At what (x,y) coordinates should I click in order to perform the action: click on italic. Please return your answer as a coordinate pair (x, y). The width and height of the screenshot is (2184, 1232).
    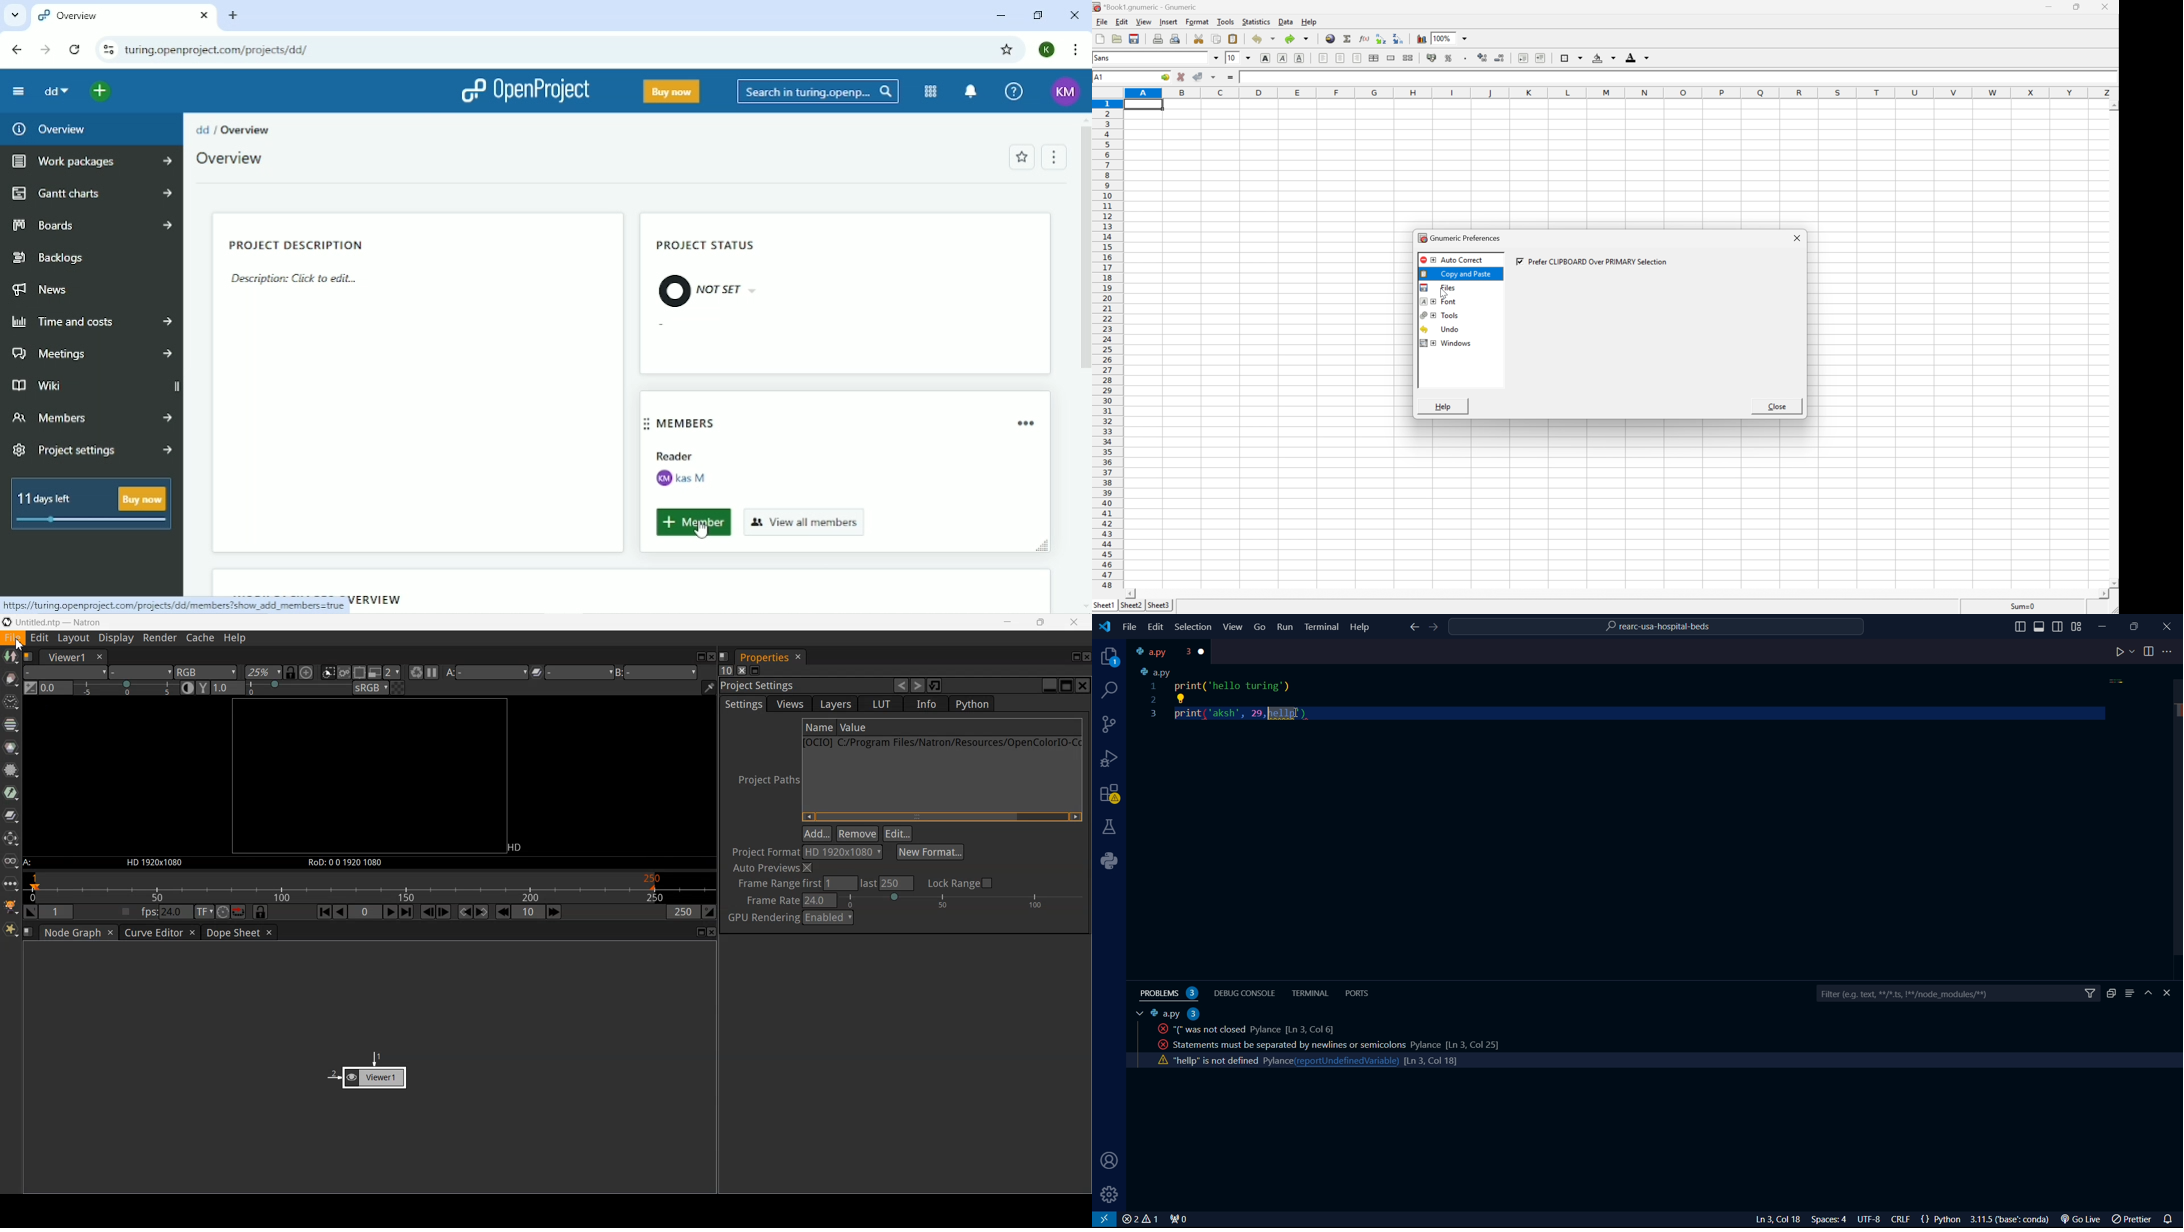
    Looking at the image, I should click on (1281, 57).